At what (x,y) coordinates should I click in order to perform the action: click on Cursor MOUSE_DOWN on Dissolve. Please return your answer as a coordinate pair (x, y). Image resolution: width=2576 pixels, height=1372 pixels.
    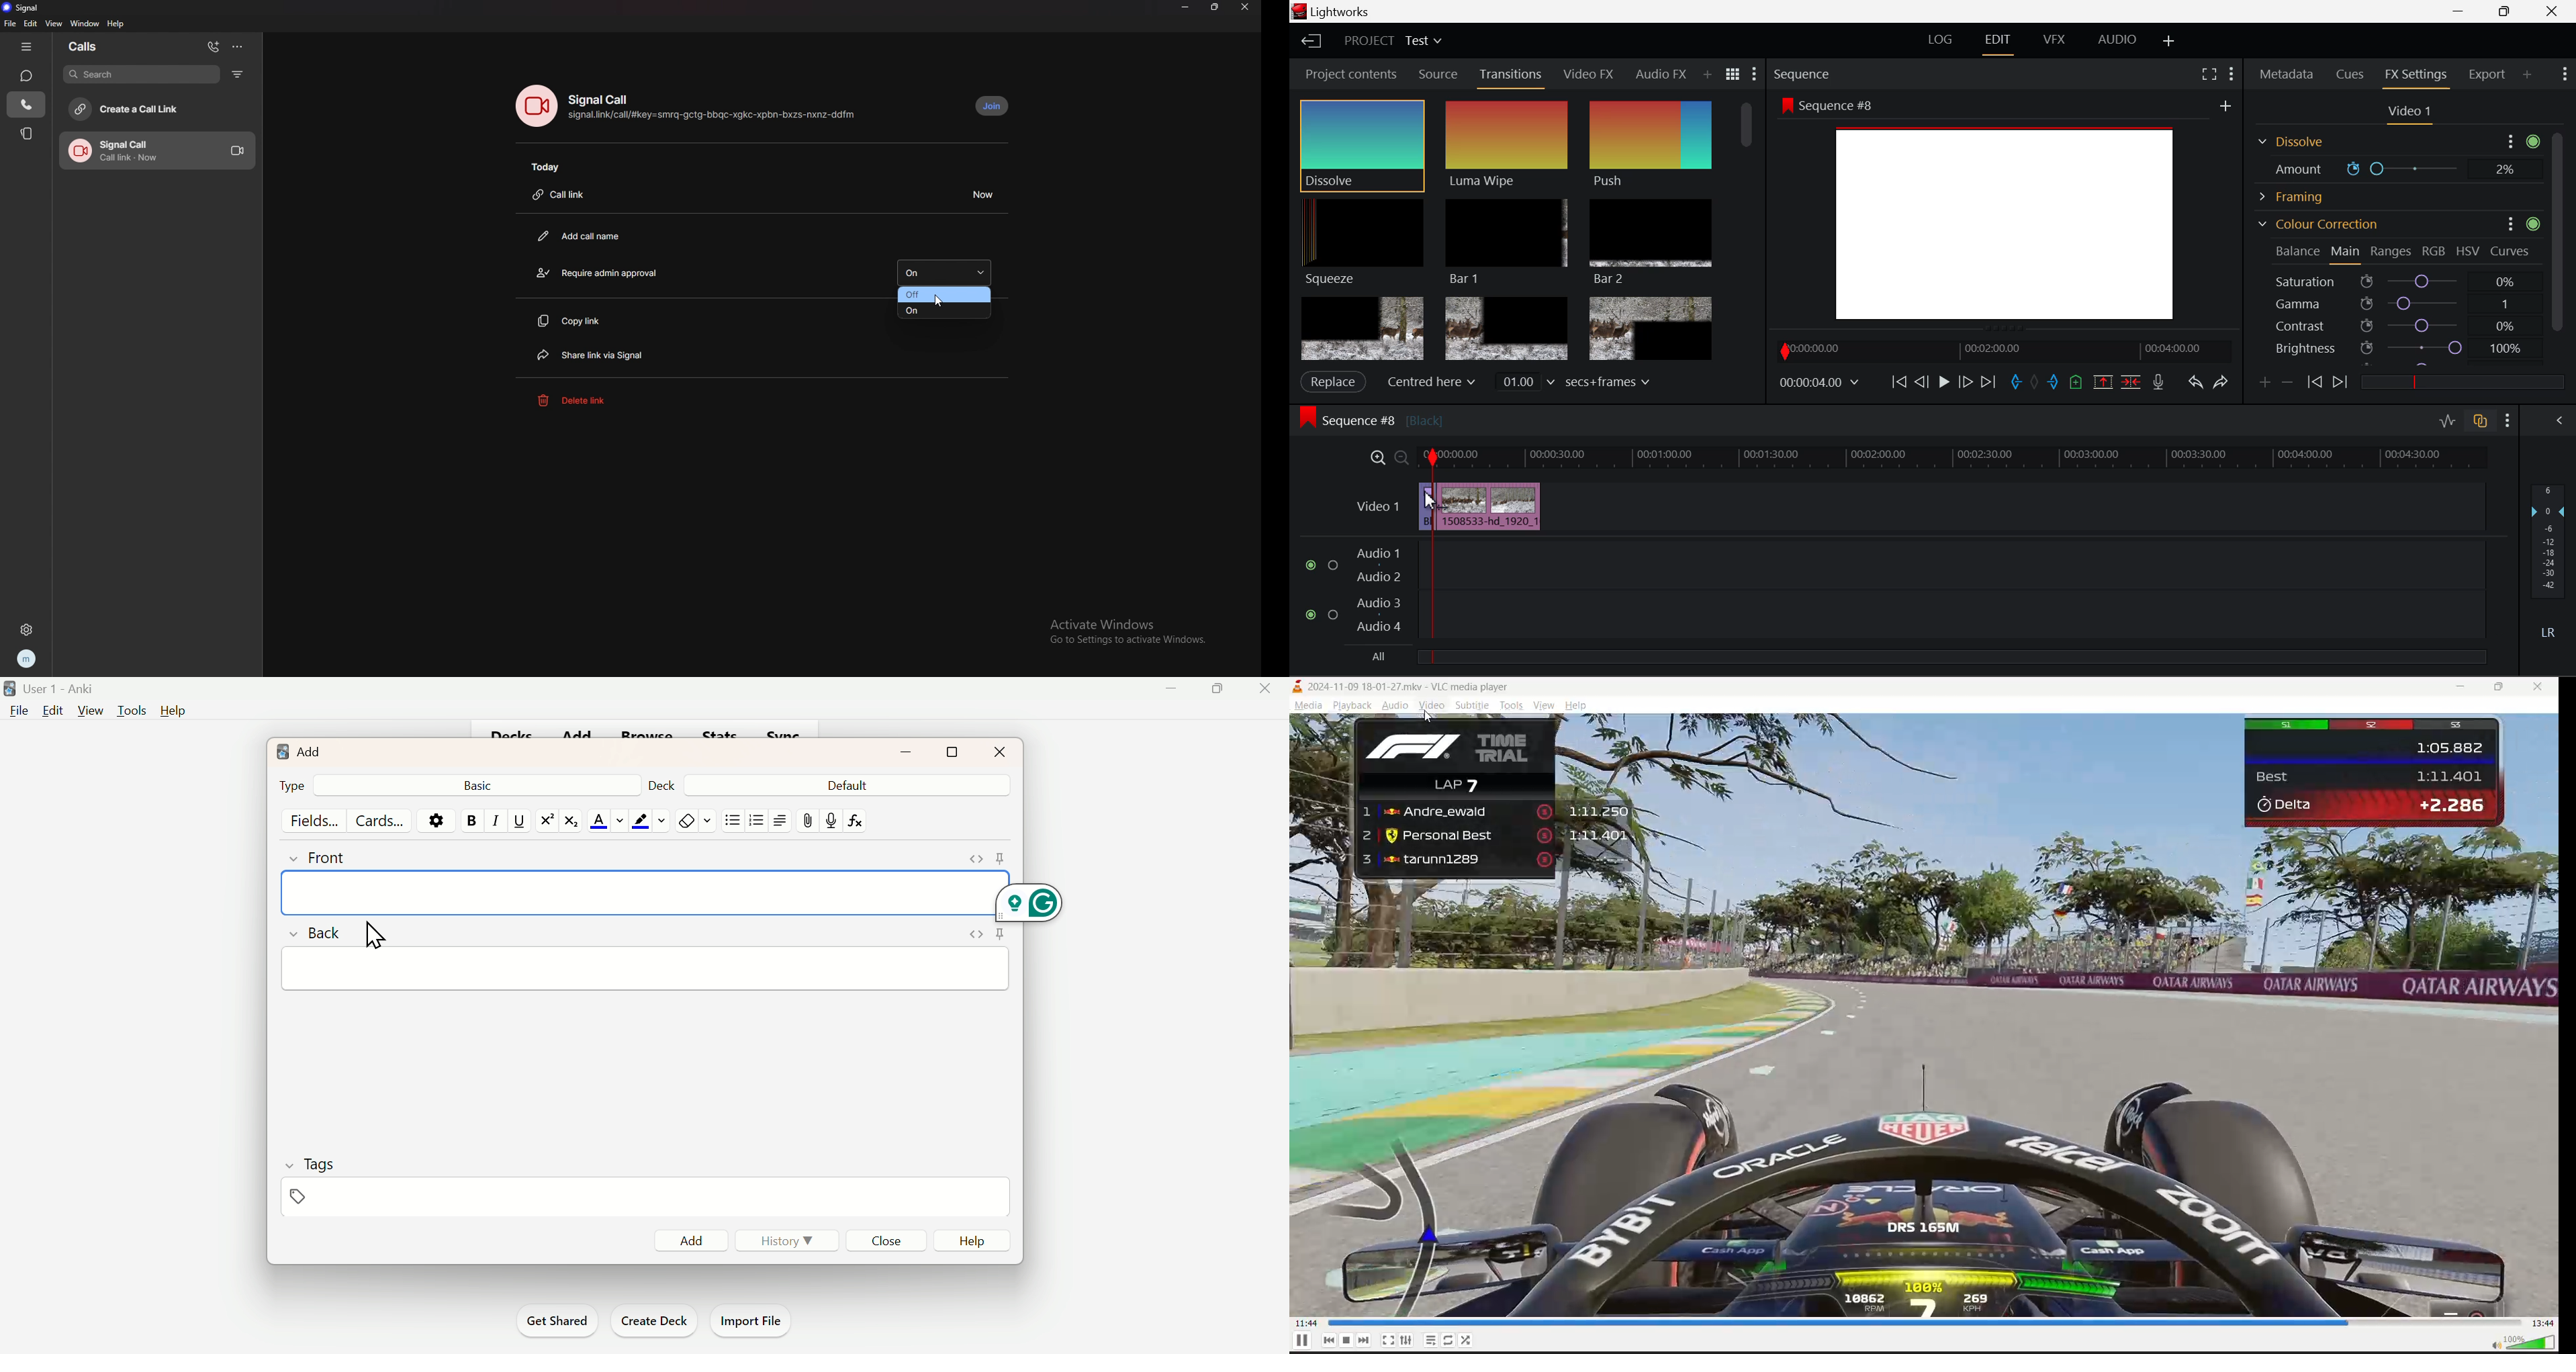
    Looking at the image, I should click on (1362, 145).